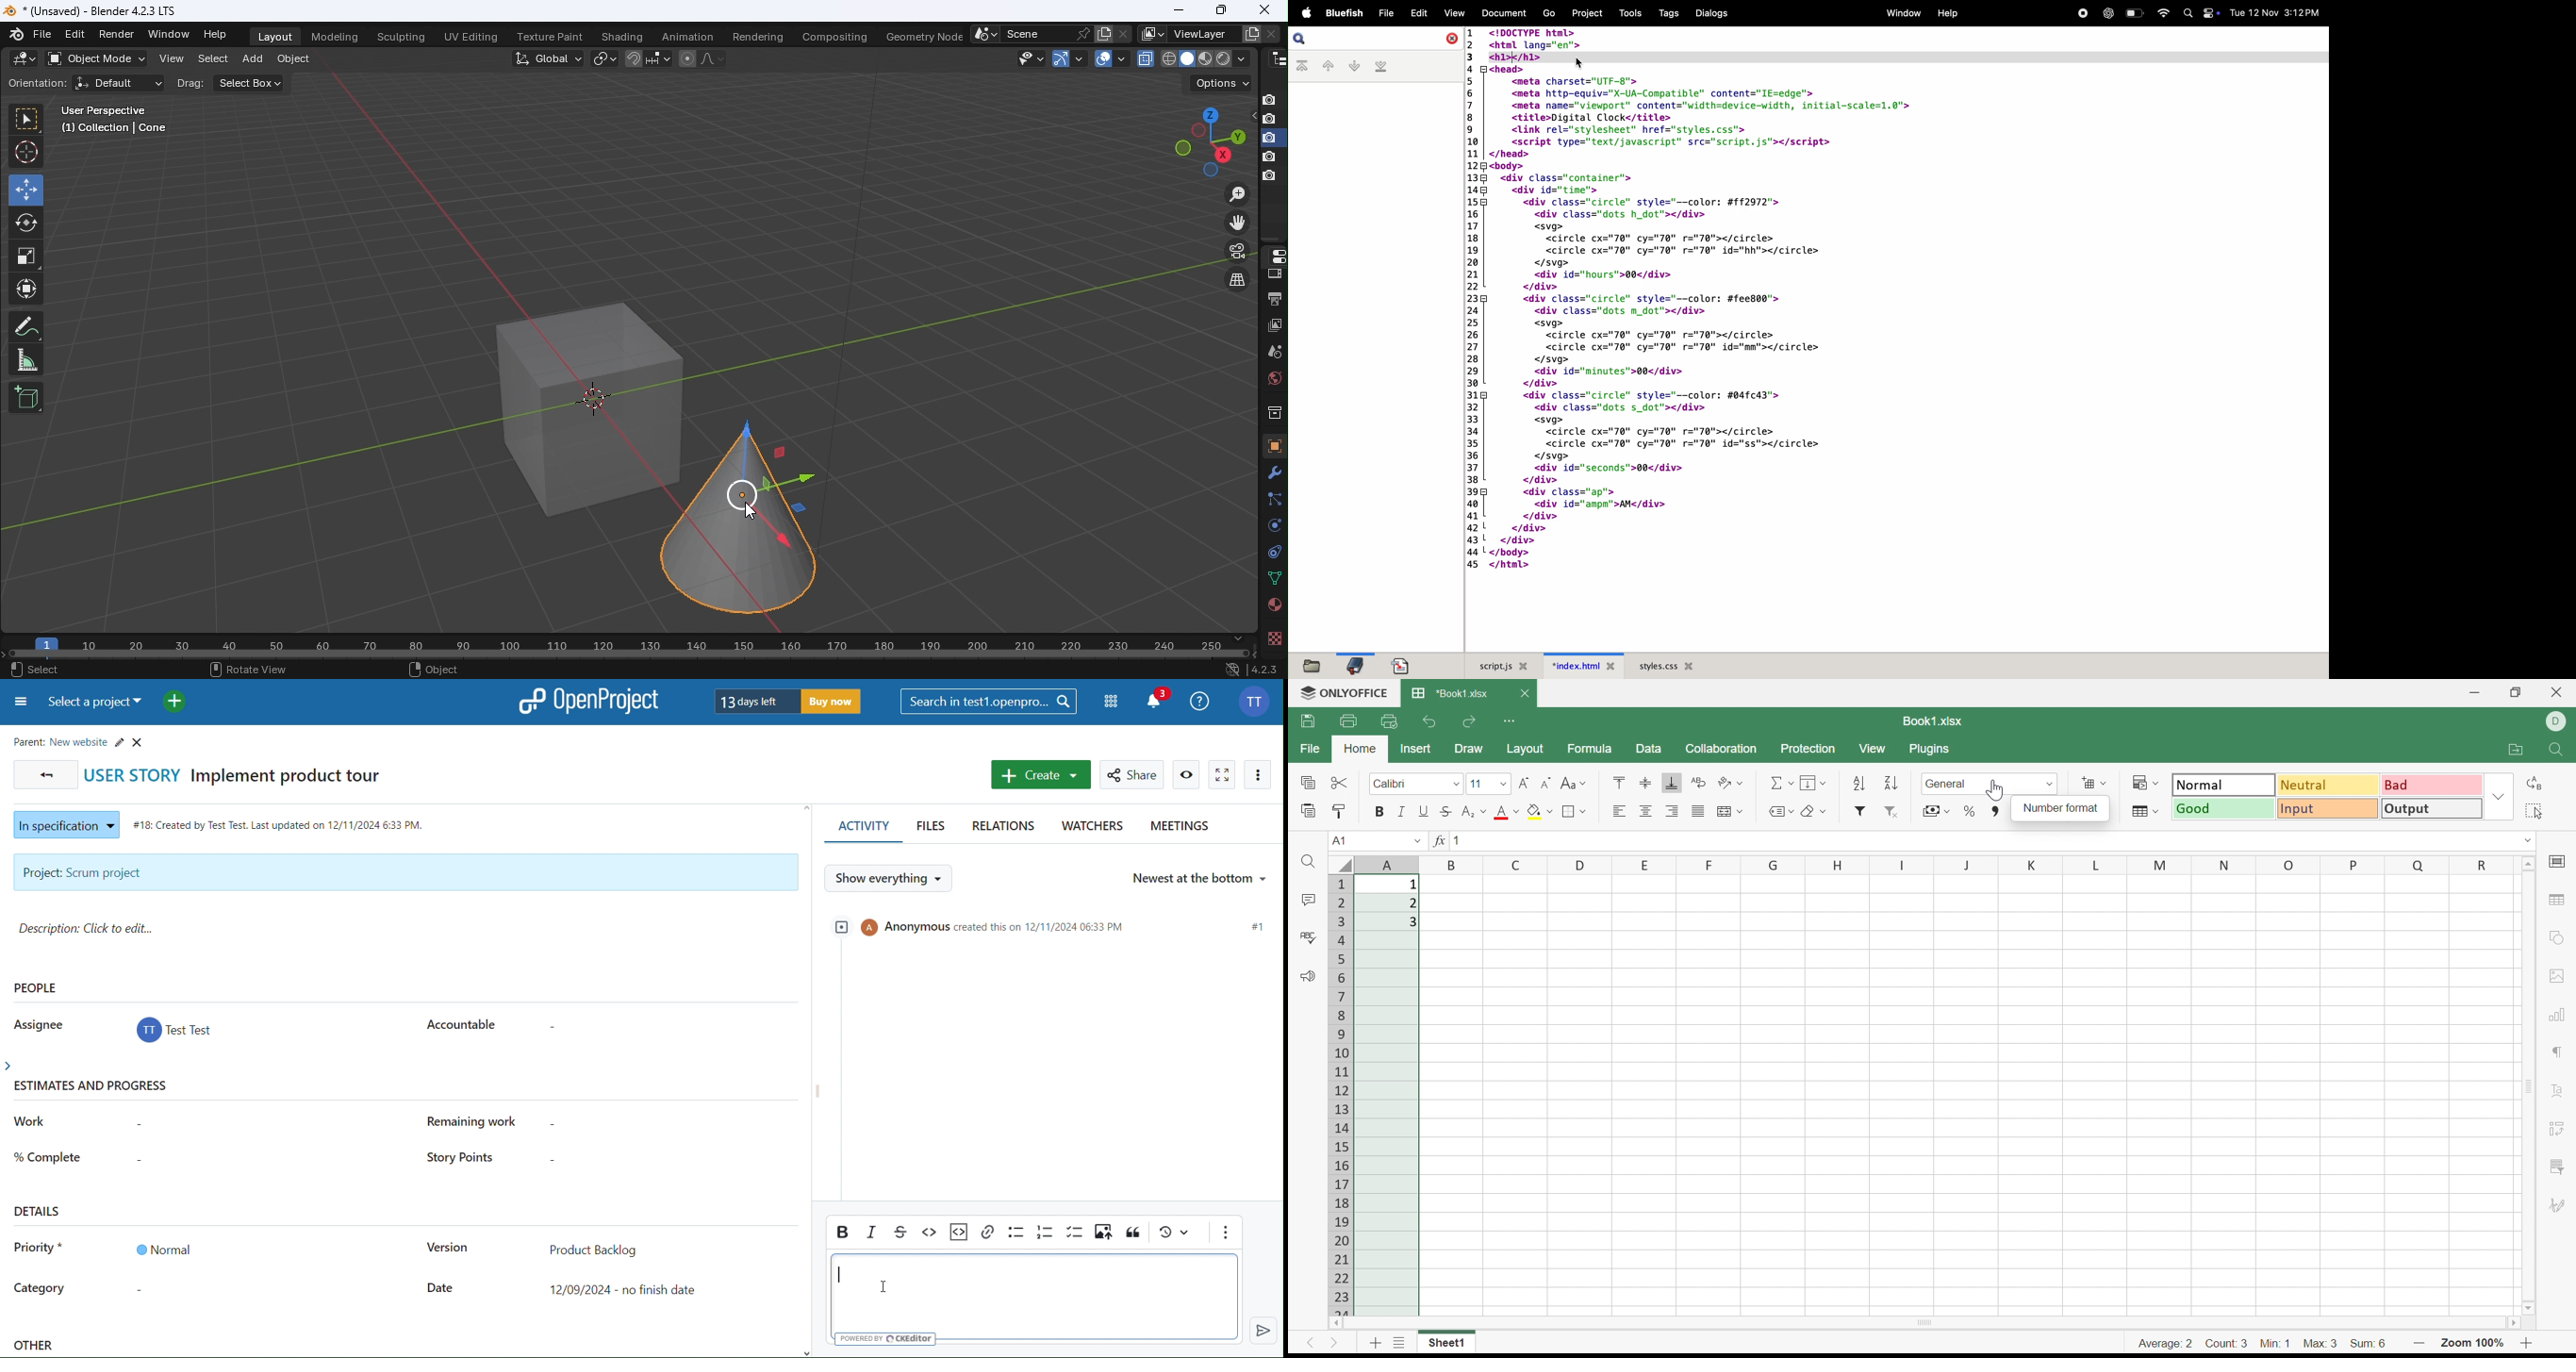 The height and width of the screenshot is (1372, 2576). I want to click on Sum: 6, so click(2370, 1347).